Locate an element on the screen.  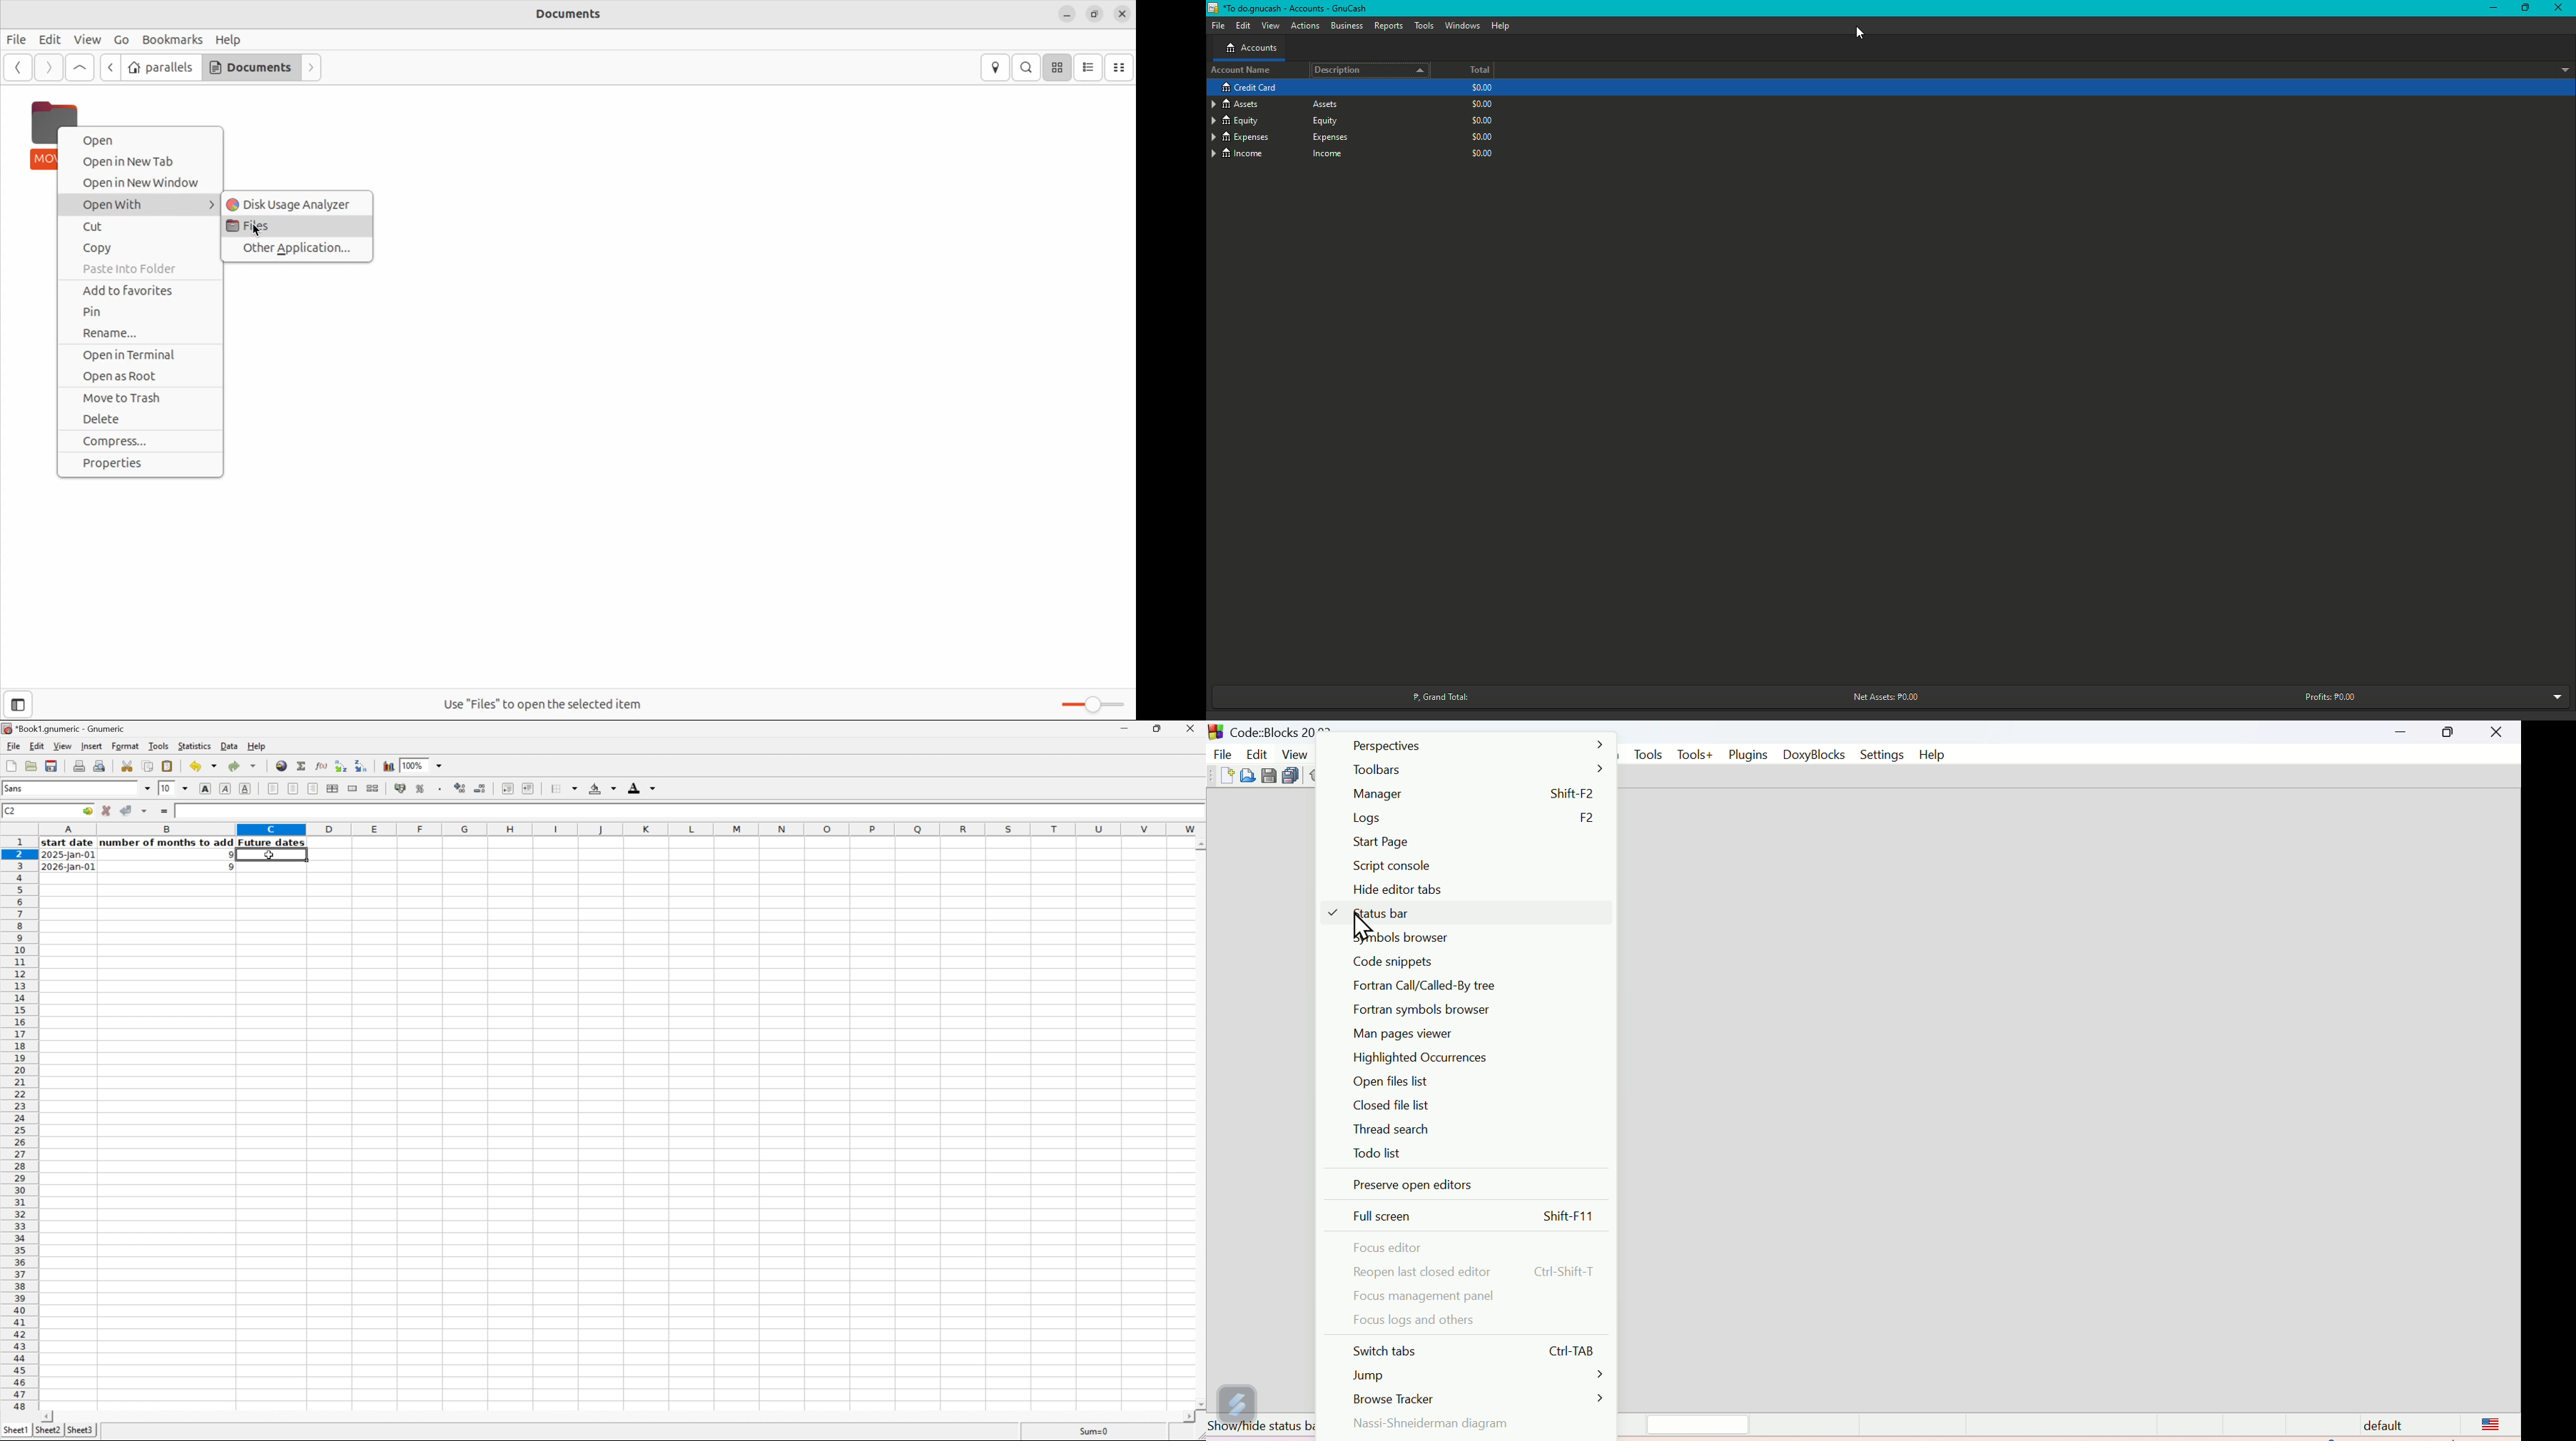
Data is located at coordinates (229, 745).